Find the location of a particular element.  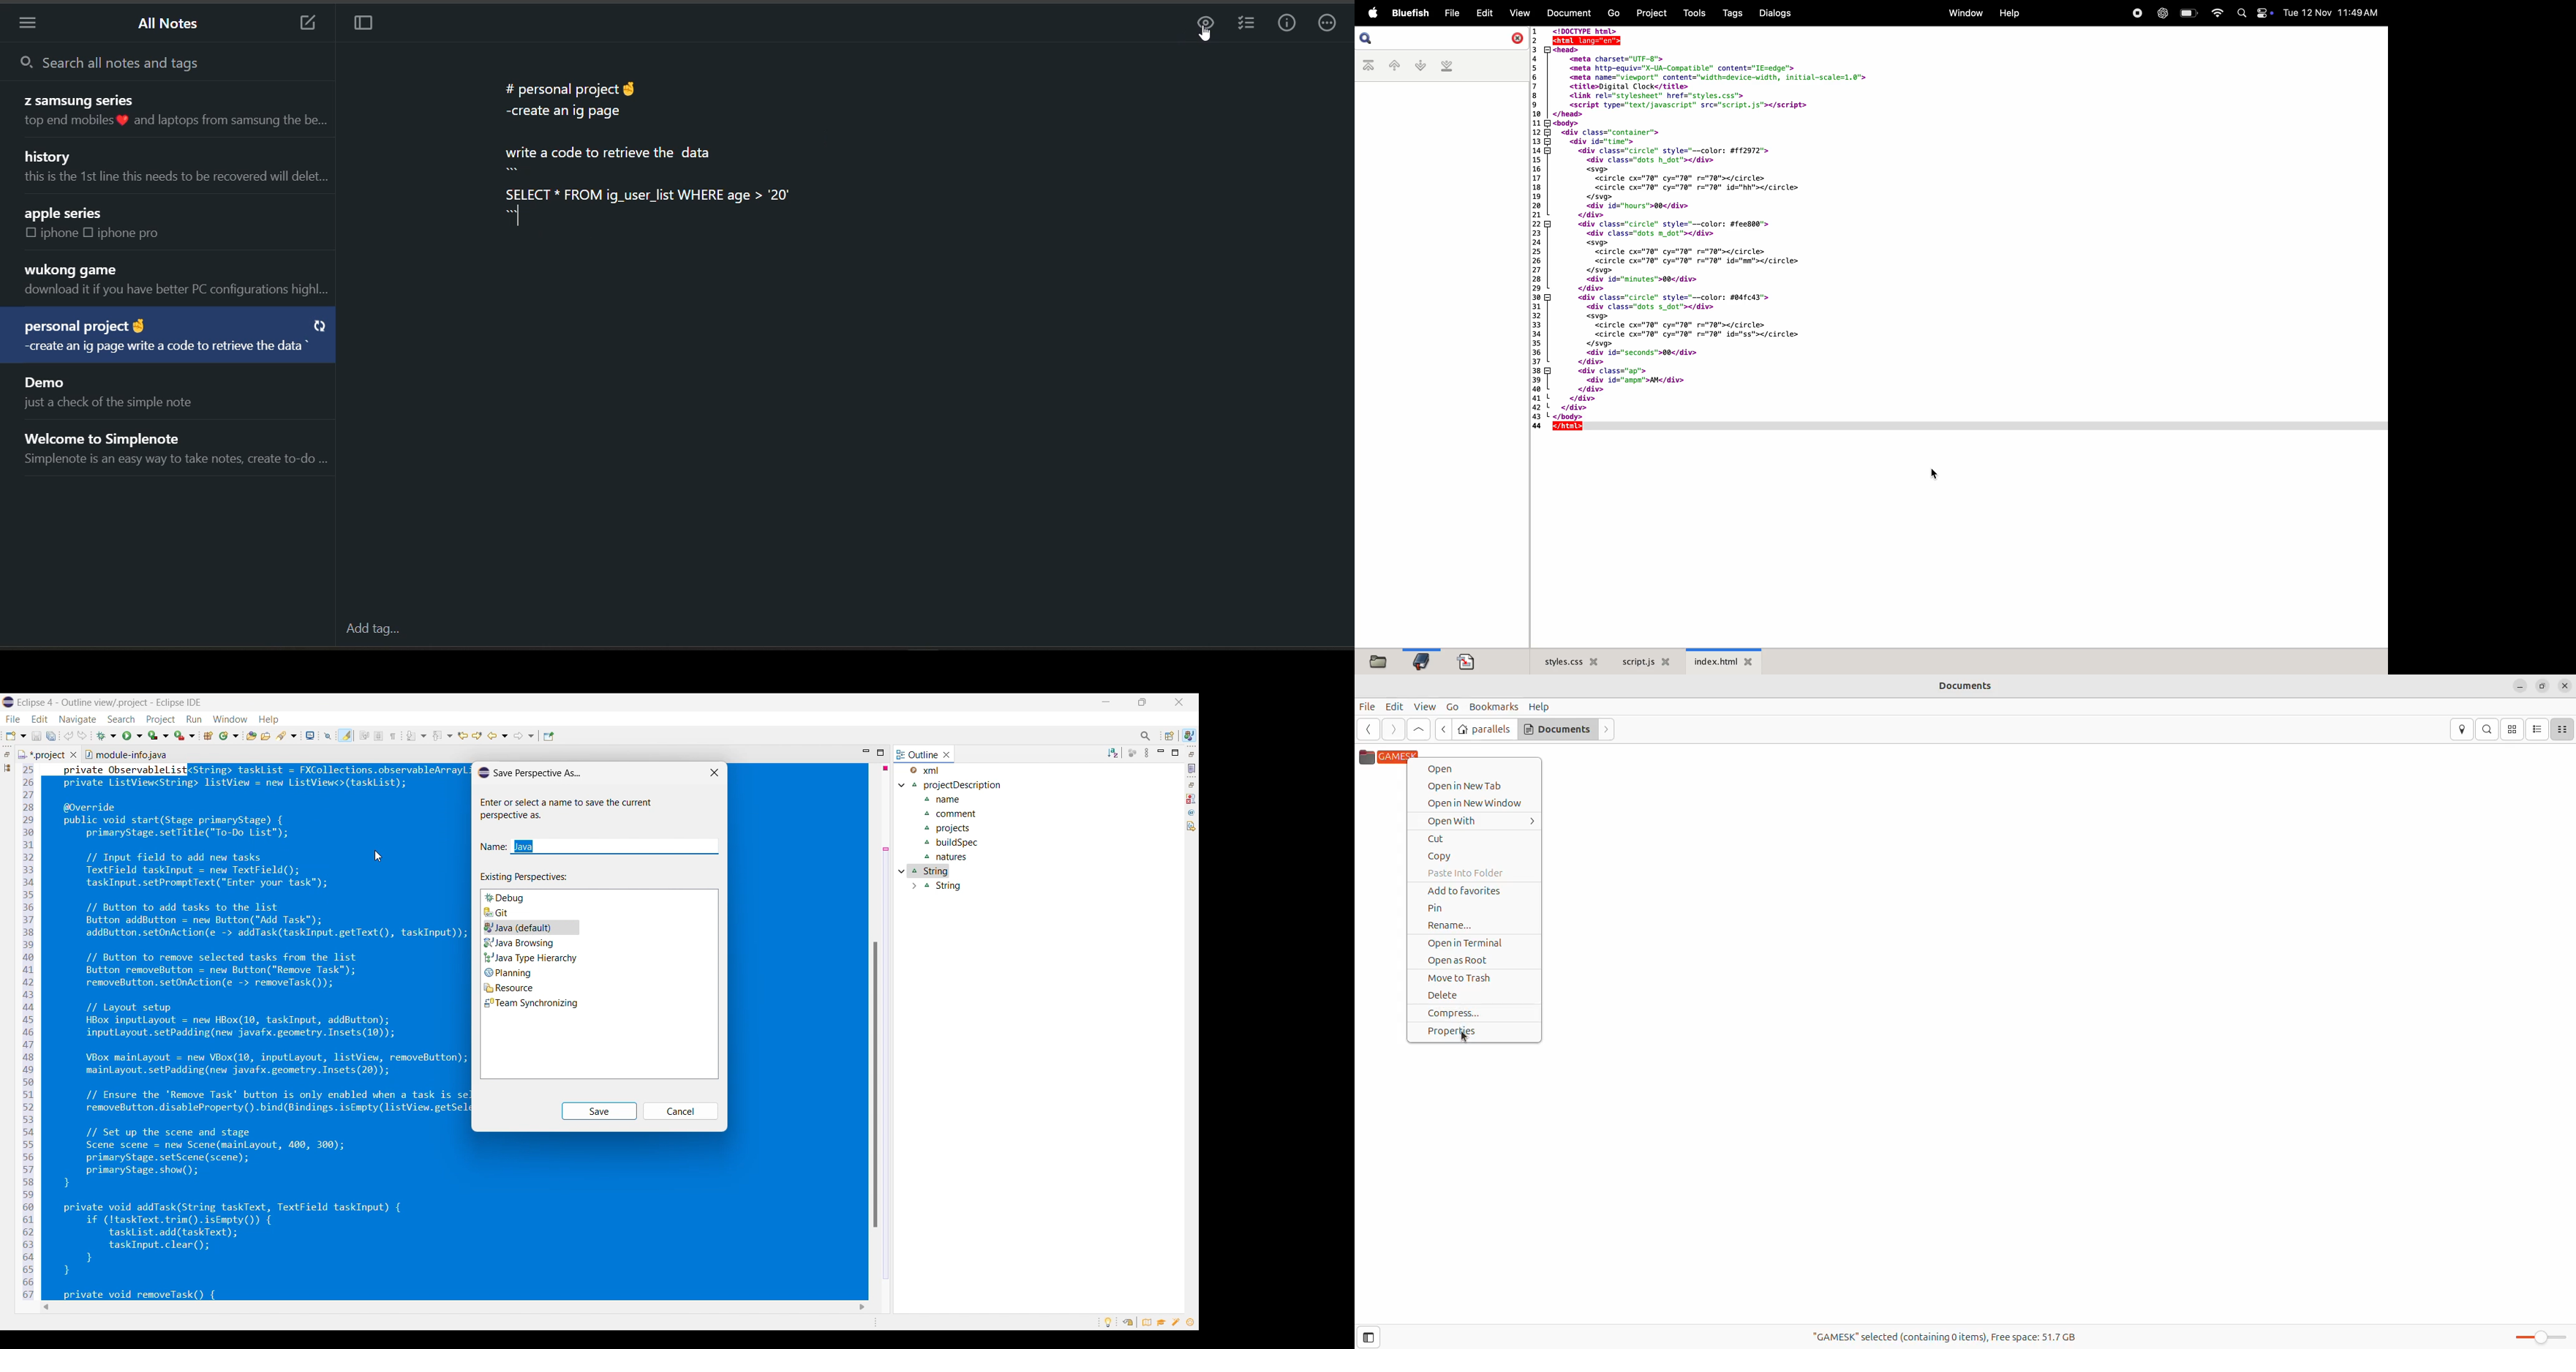

first bookmark is located at coordinates (1370, 66).